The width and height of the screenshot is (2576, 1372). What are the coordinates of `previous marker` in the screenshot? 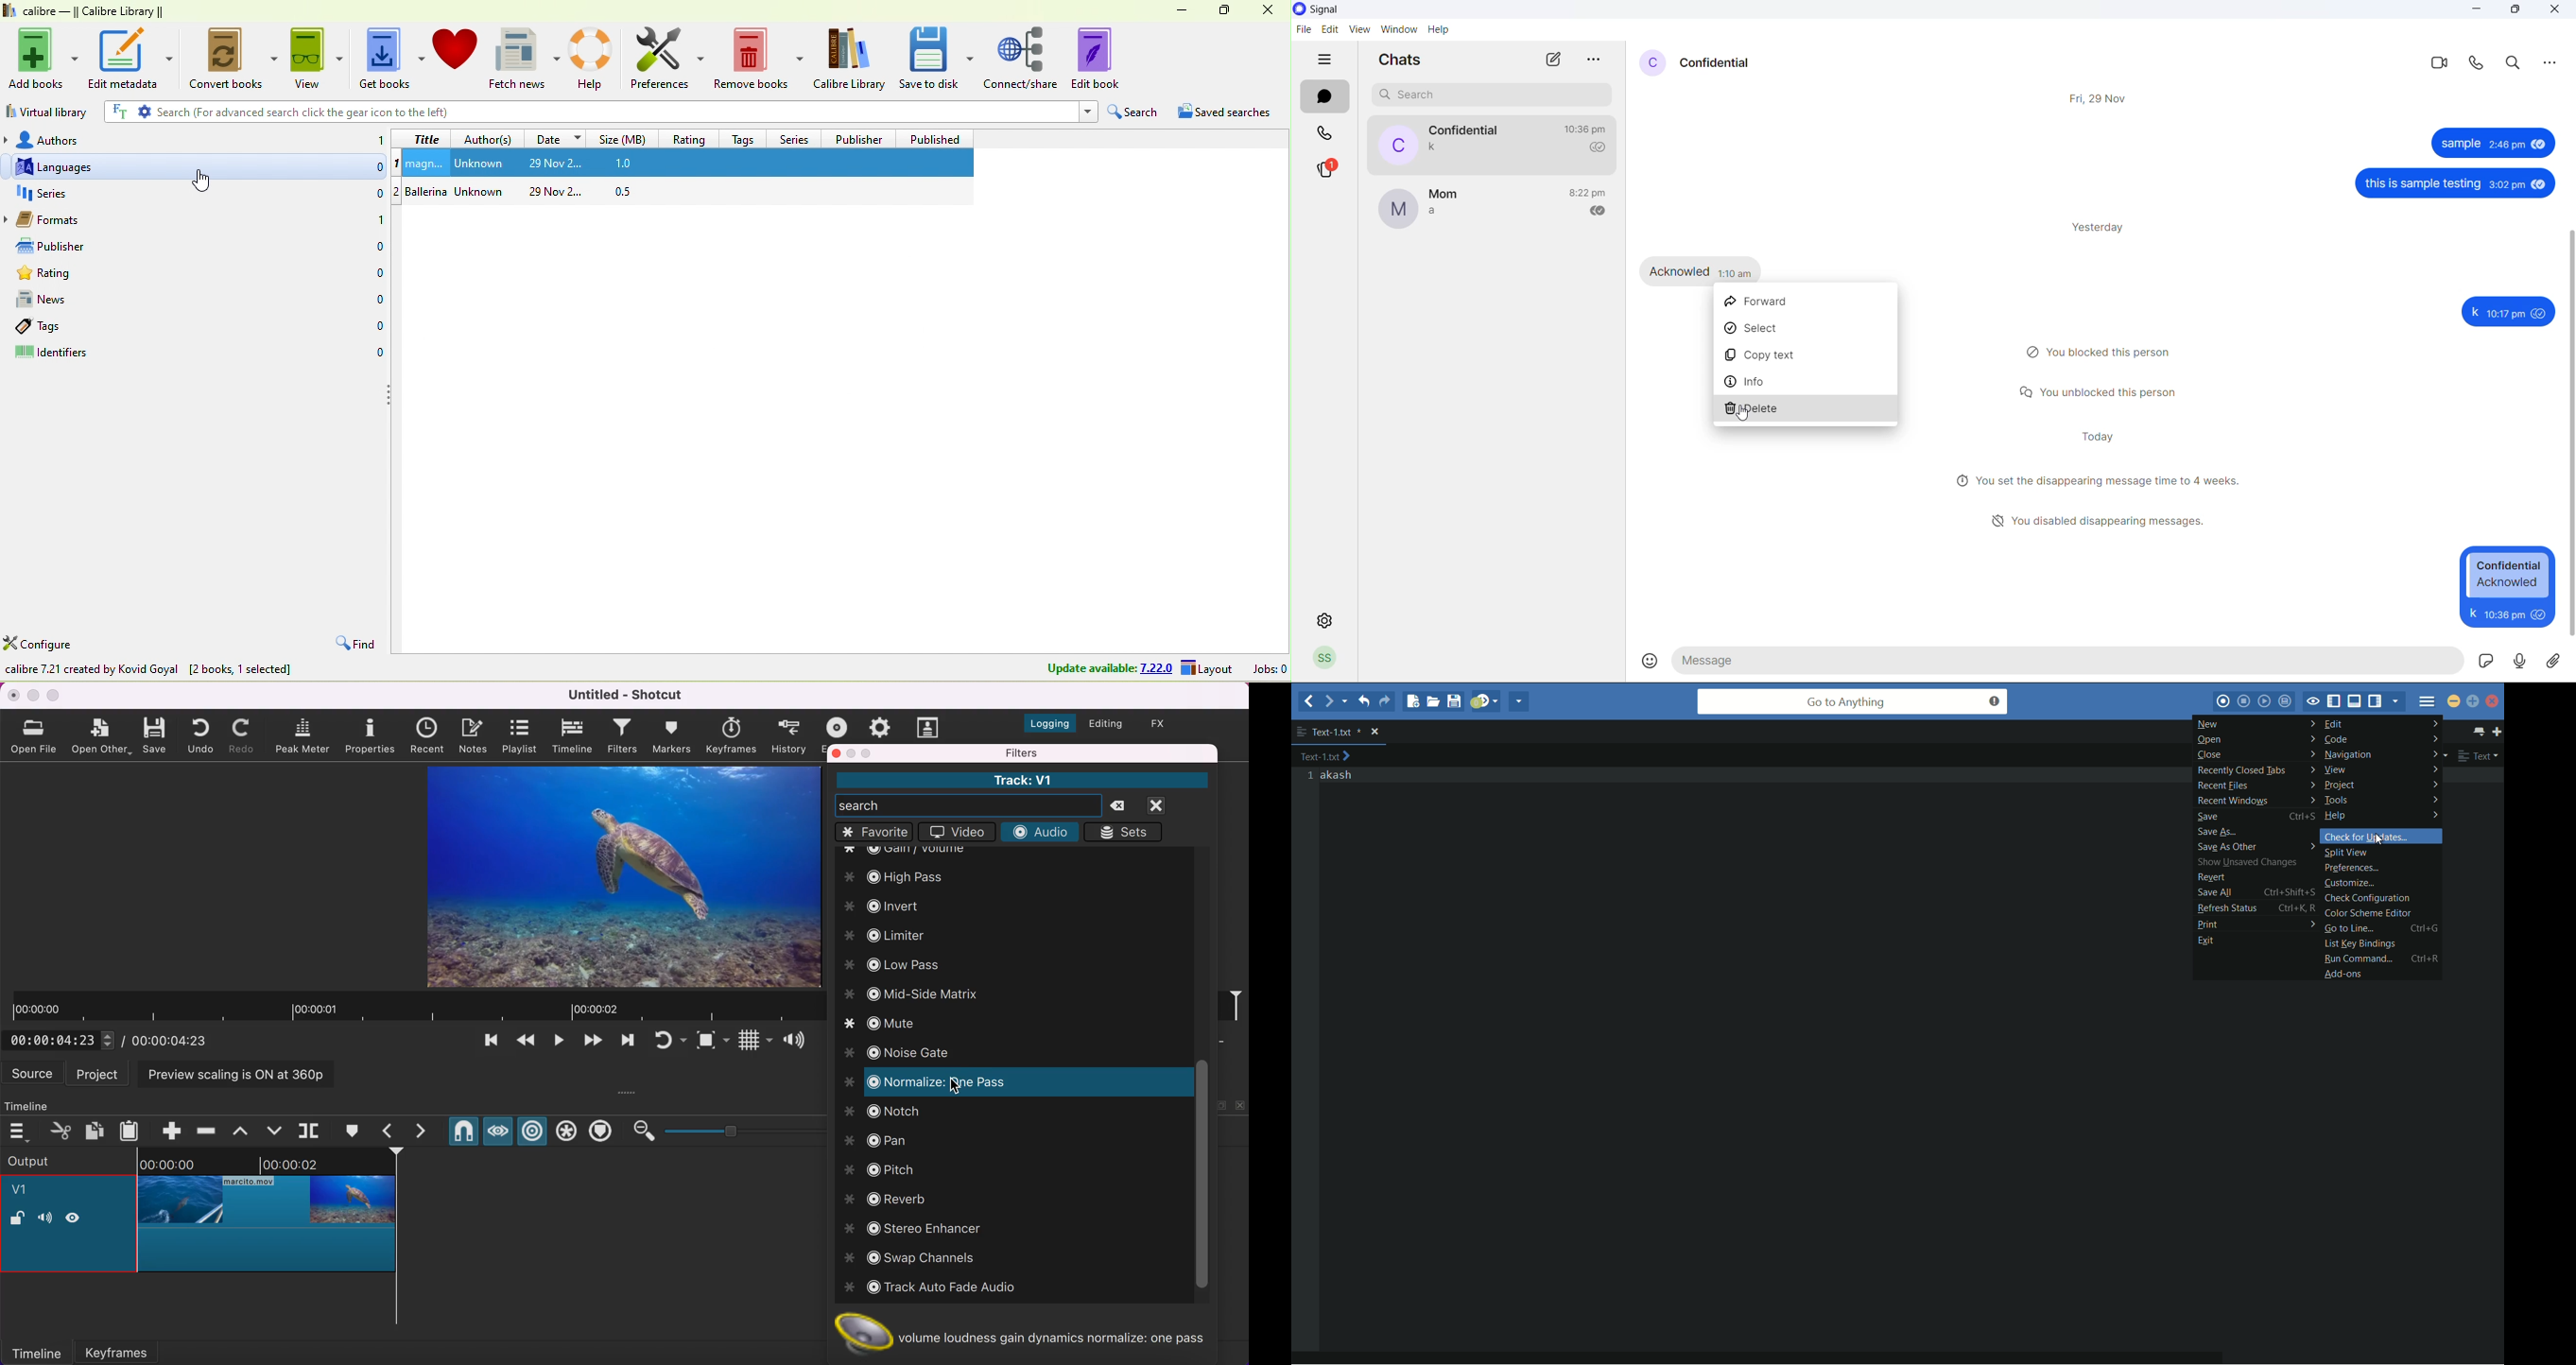 It's located at (391, 1131).